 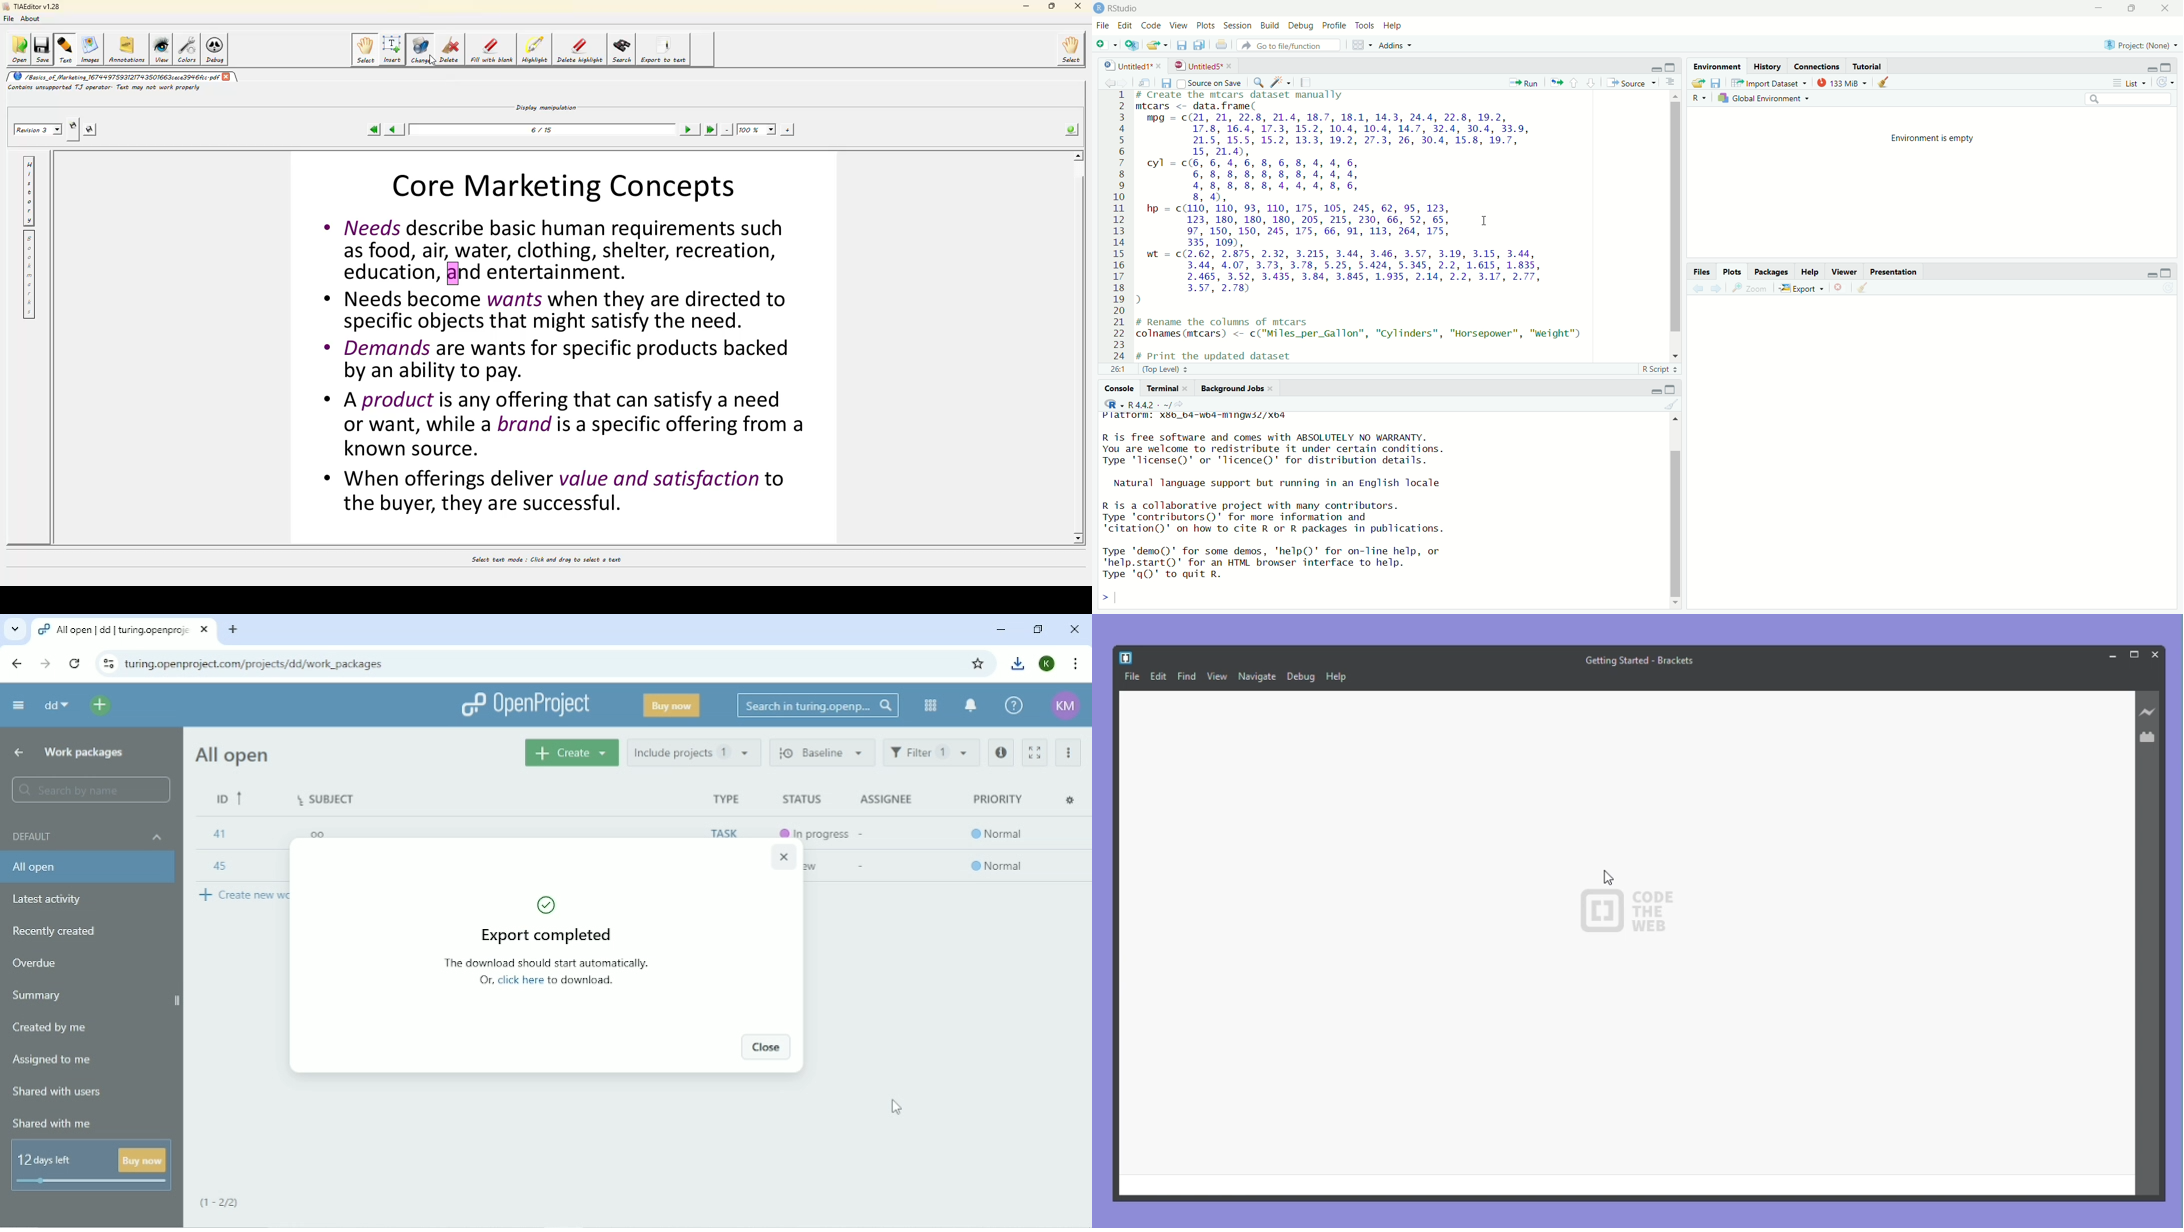 What do you see at coordinates (1178, 26) in the screenshot?
I see `View` at bounding box center [1178, 26].